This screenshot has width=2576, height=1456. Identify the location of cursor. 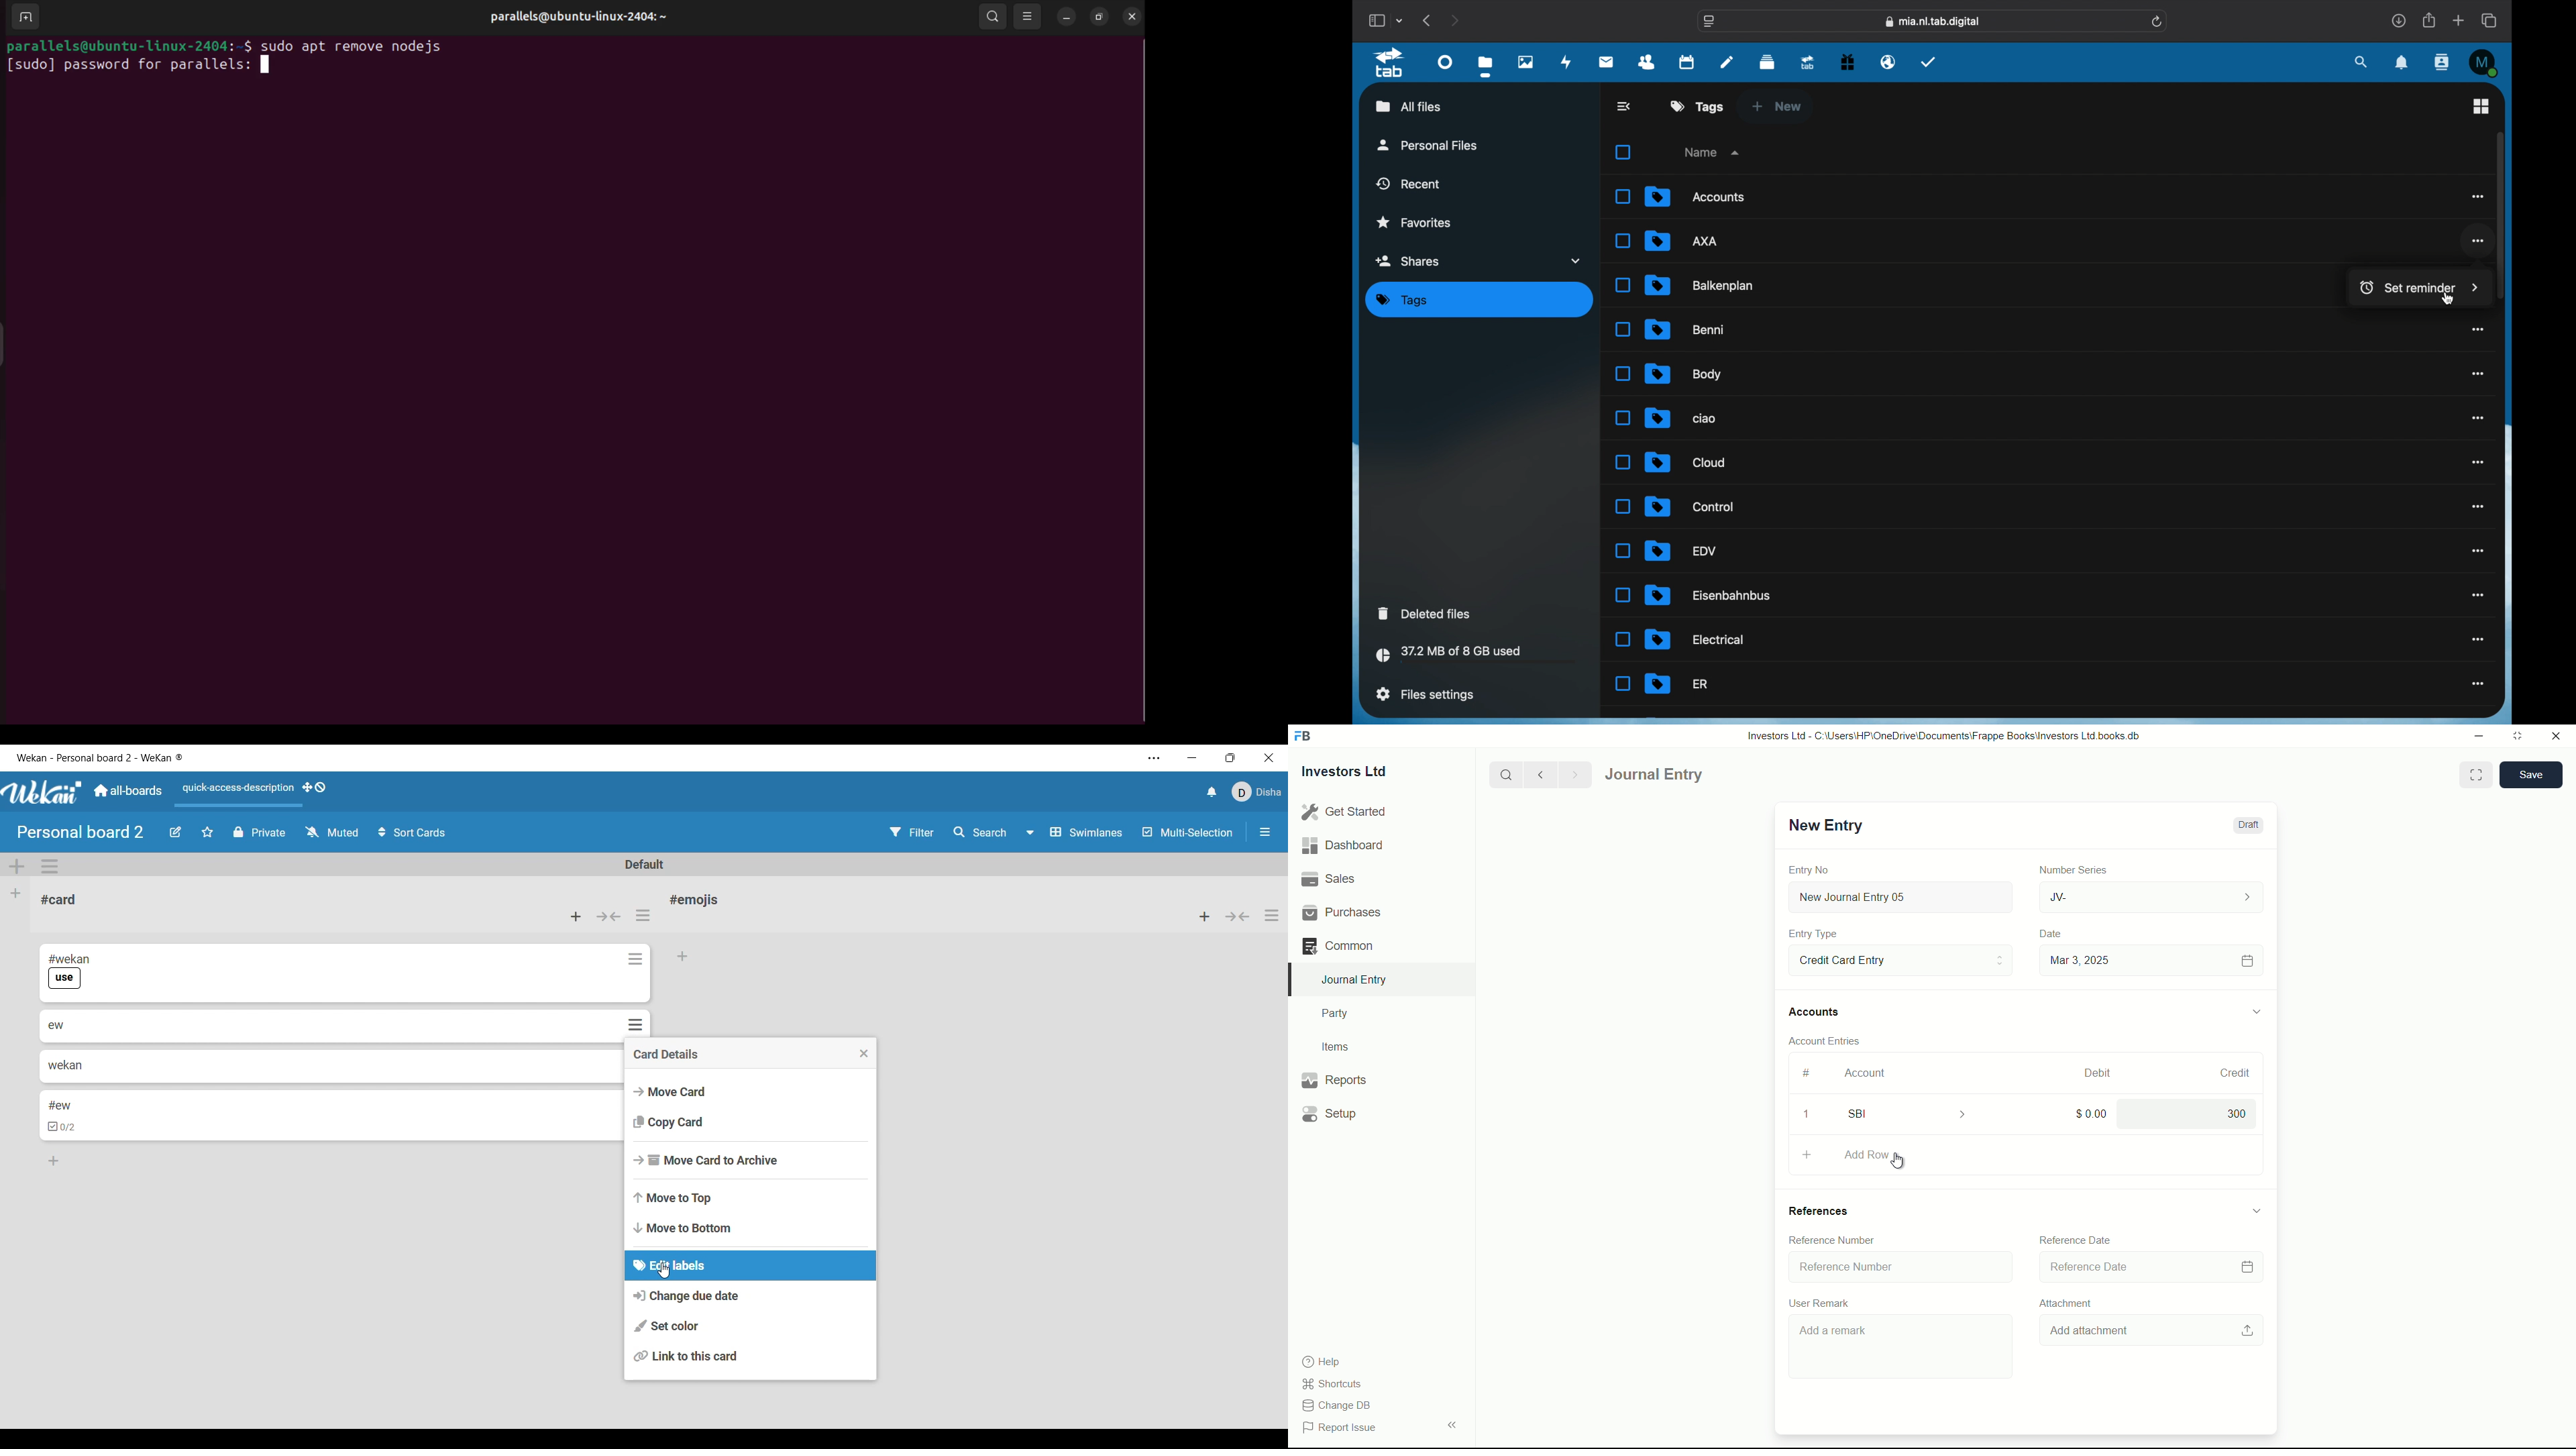
(1899, 1162).